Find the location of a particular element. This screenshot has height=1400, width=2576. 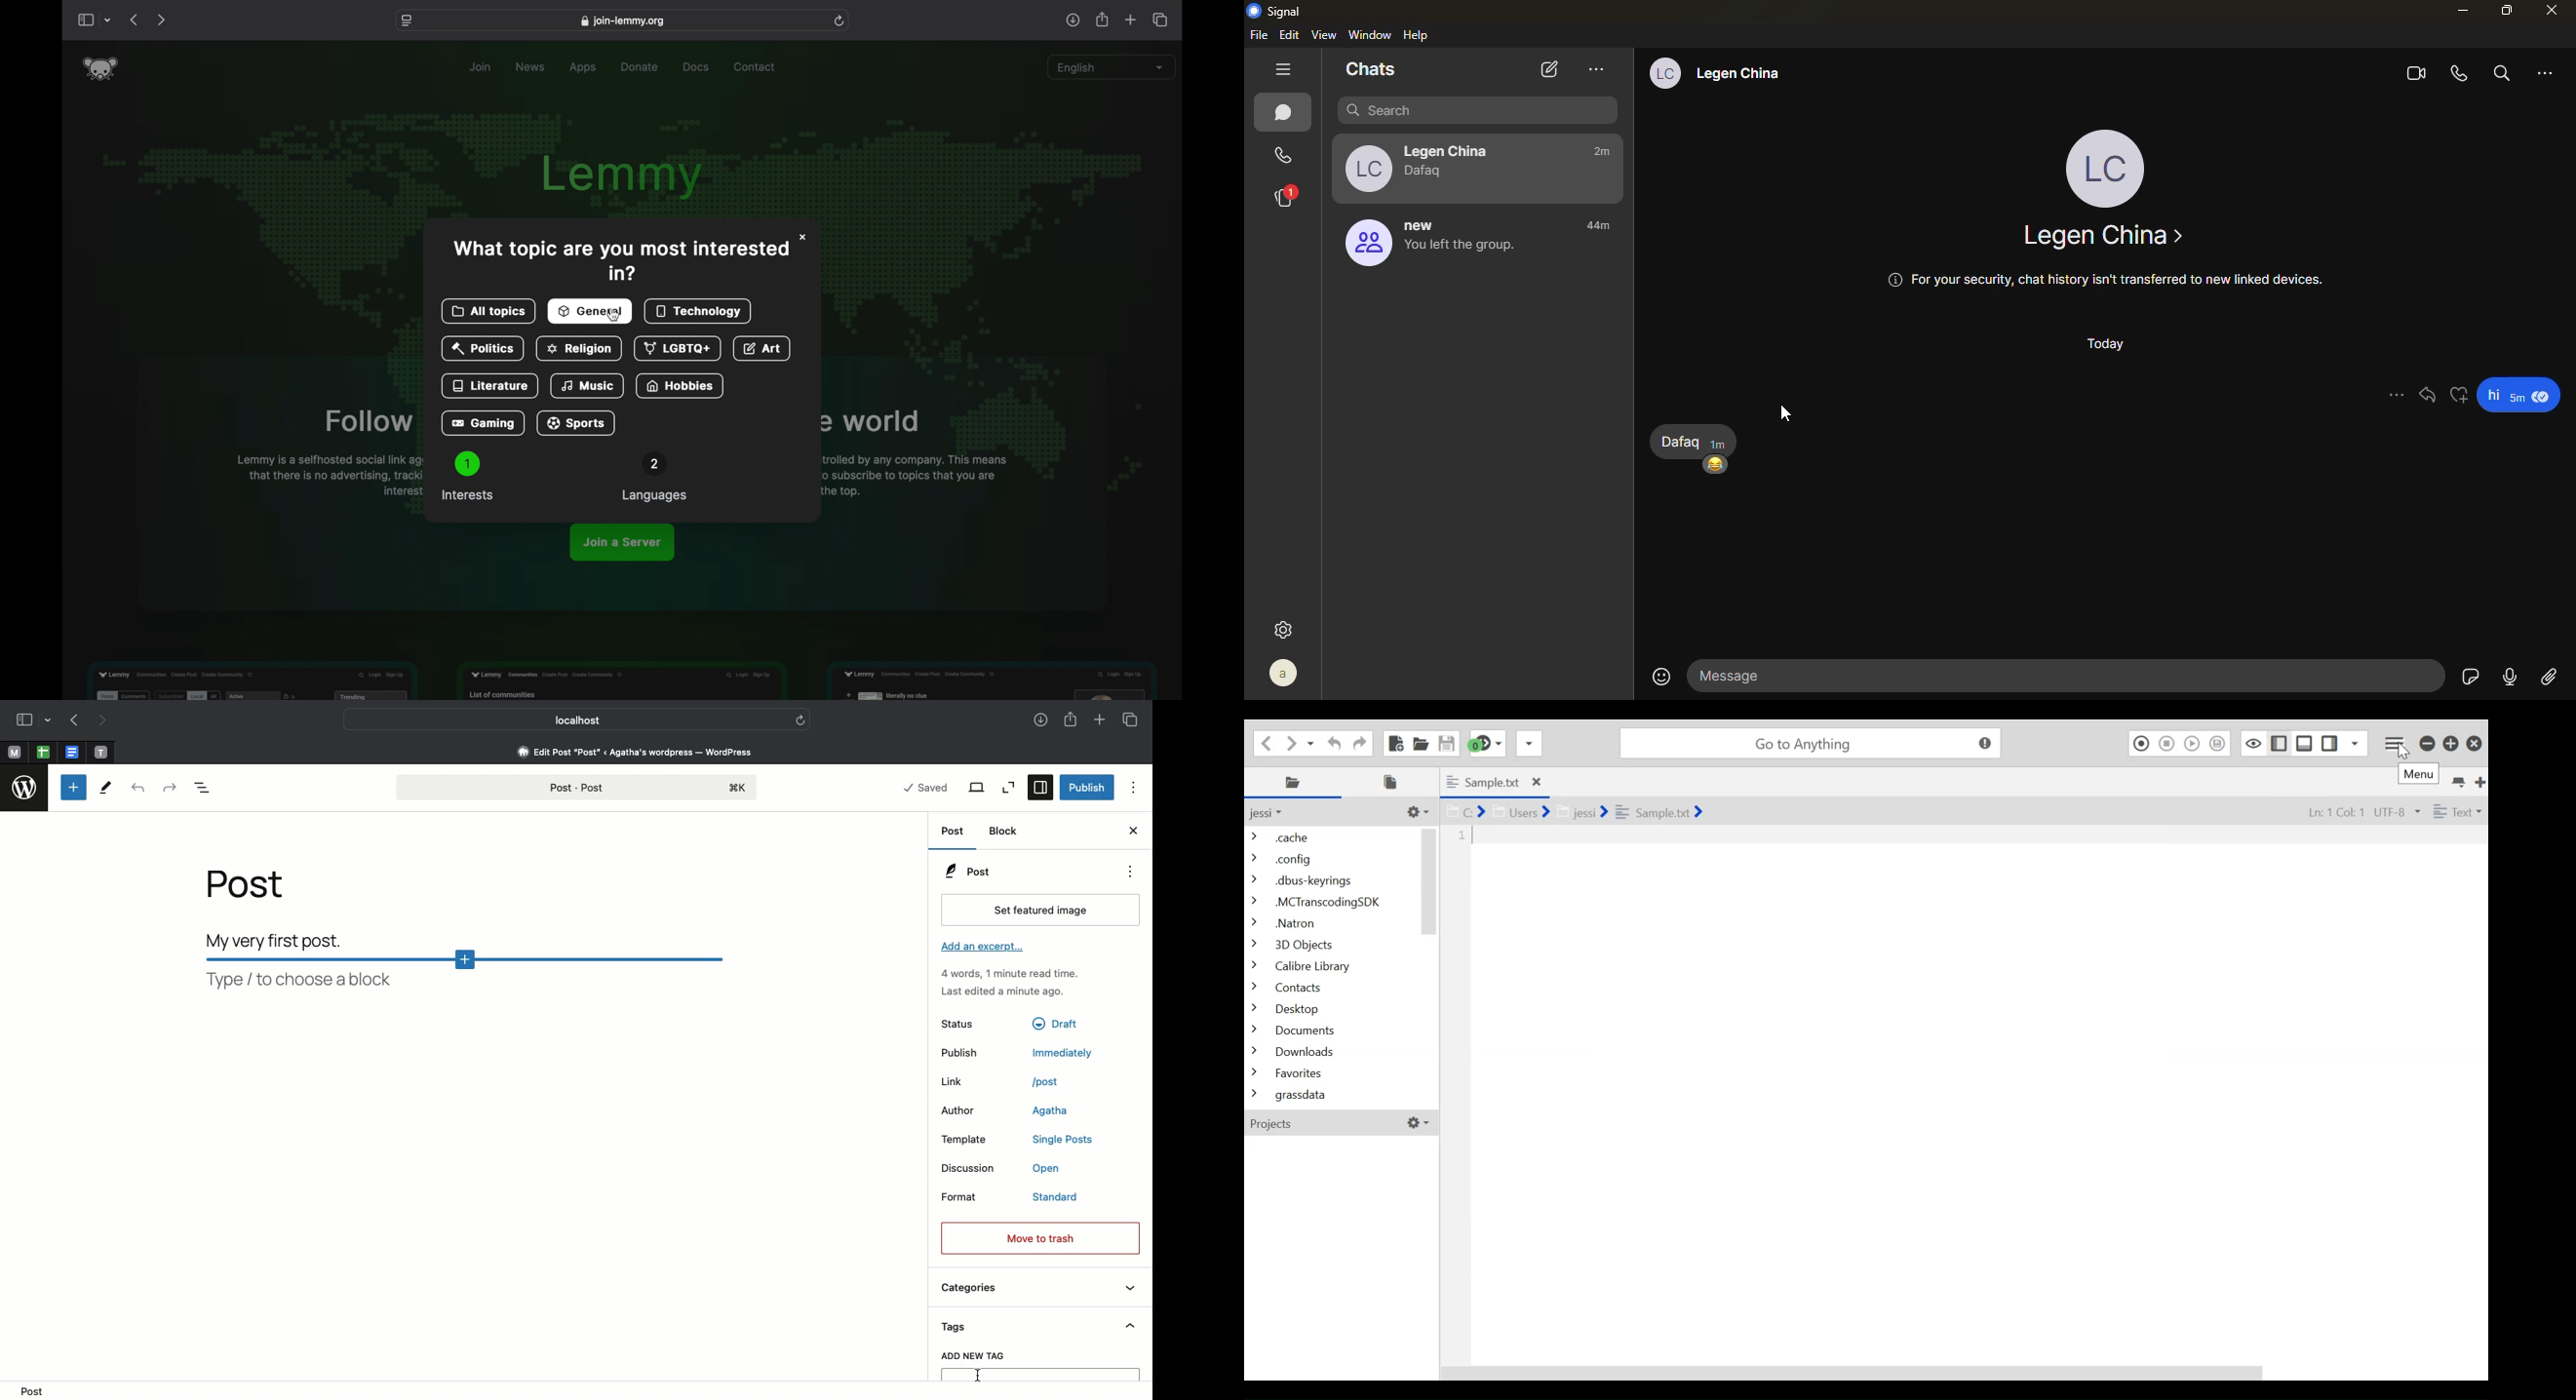

Redo is located at coordinates (168, 786).